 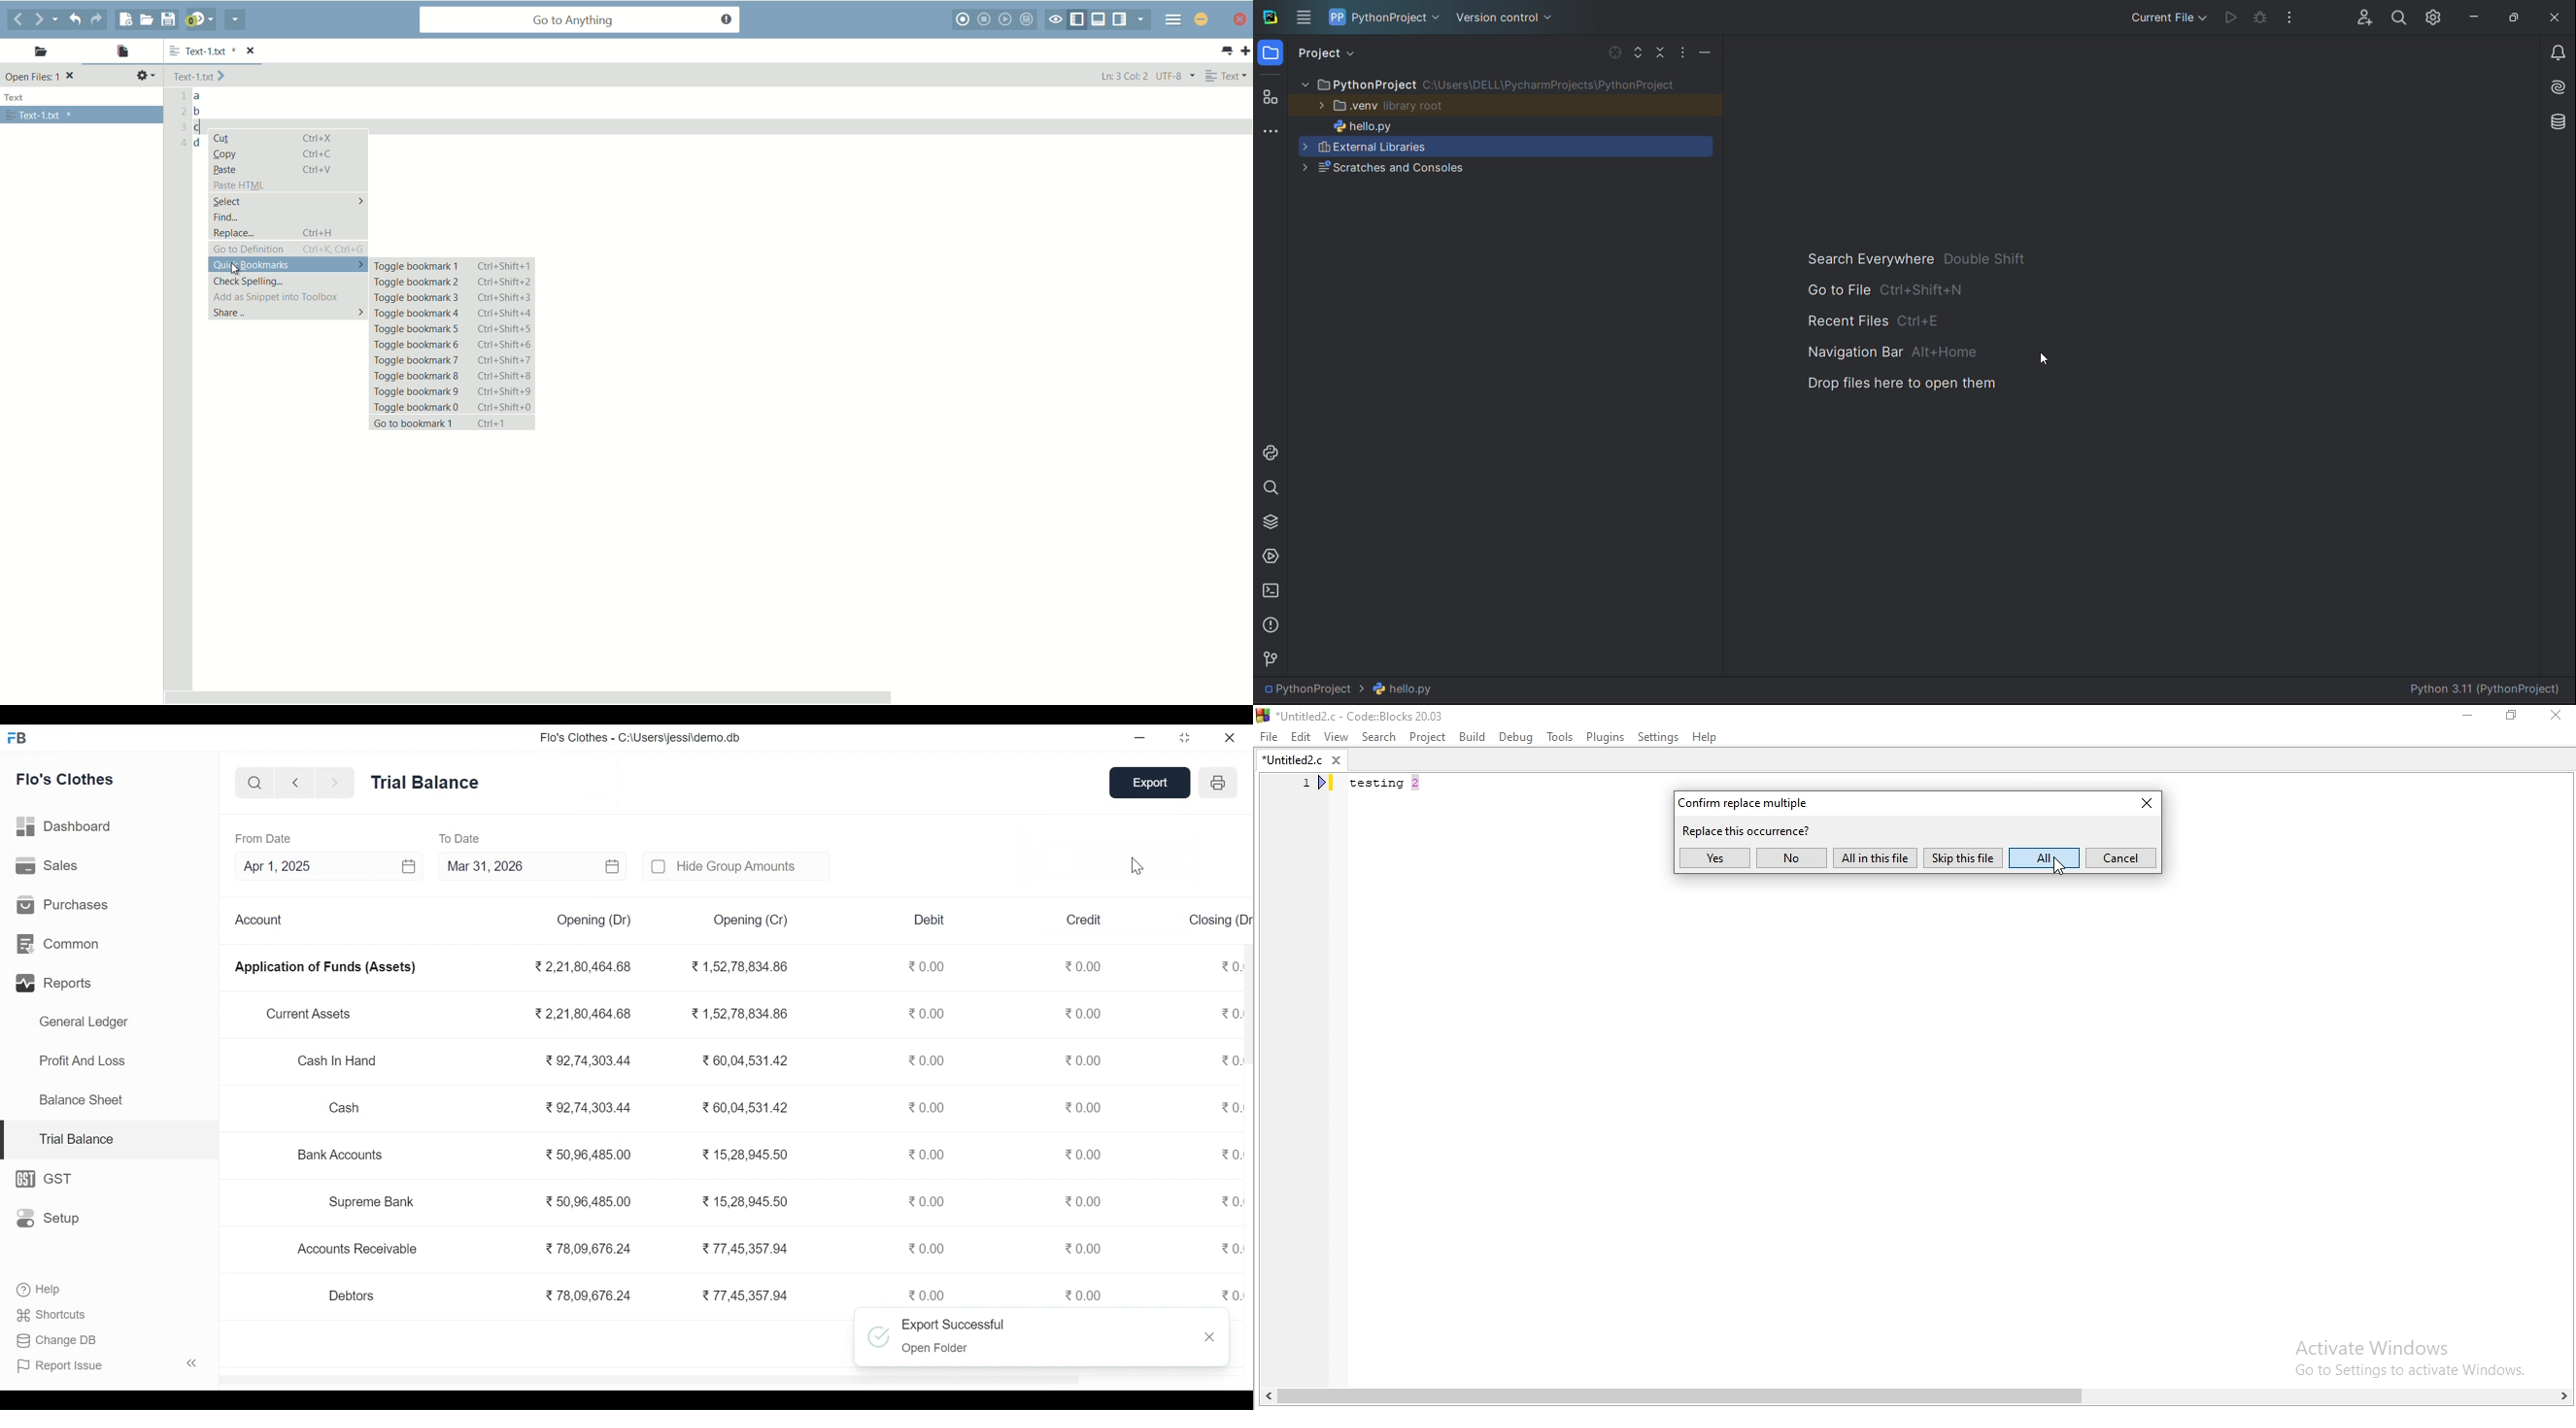 I want to click on Mar 31, 2026, so click(x=534, y=866).